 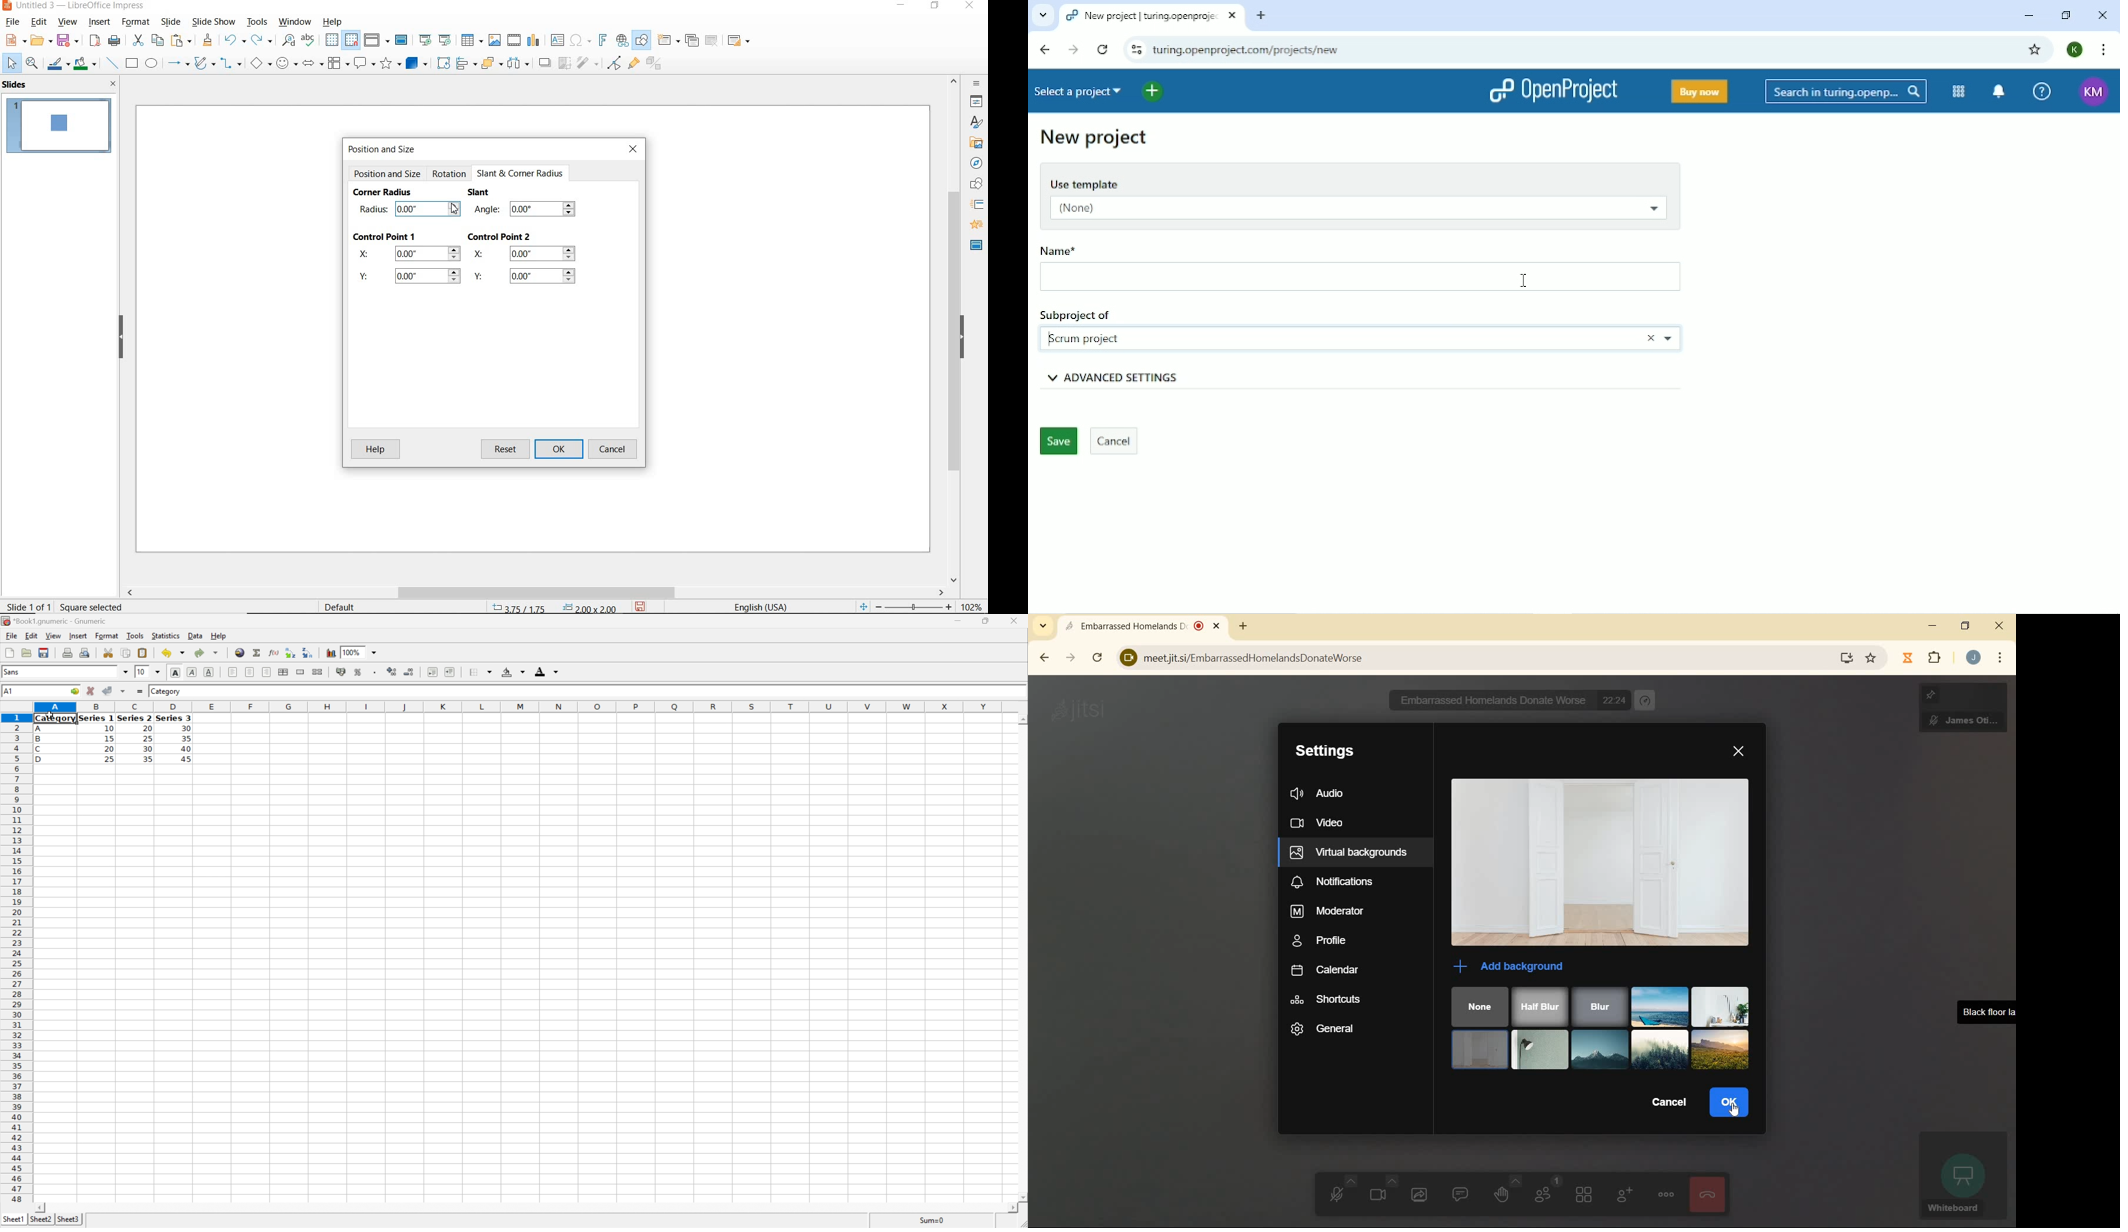 I want to click on RADIUS, so click(x=409, y=209).